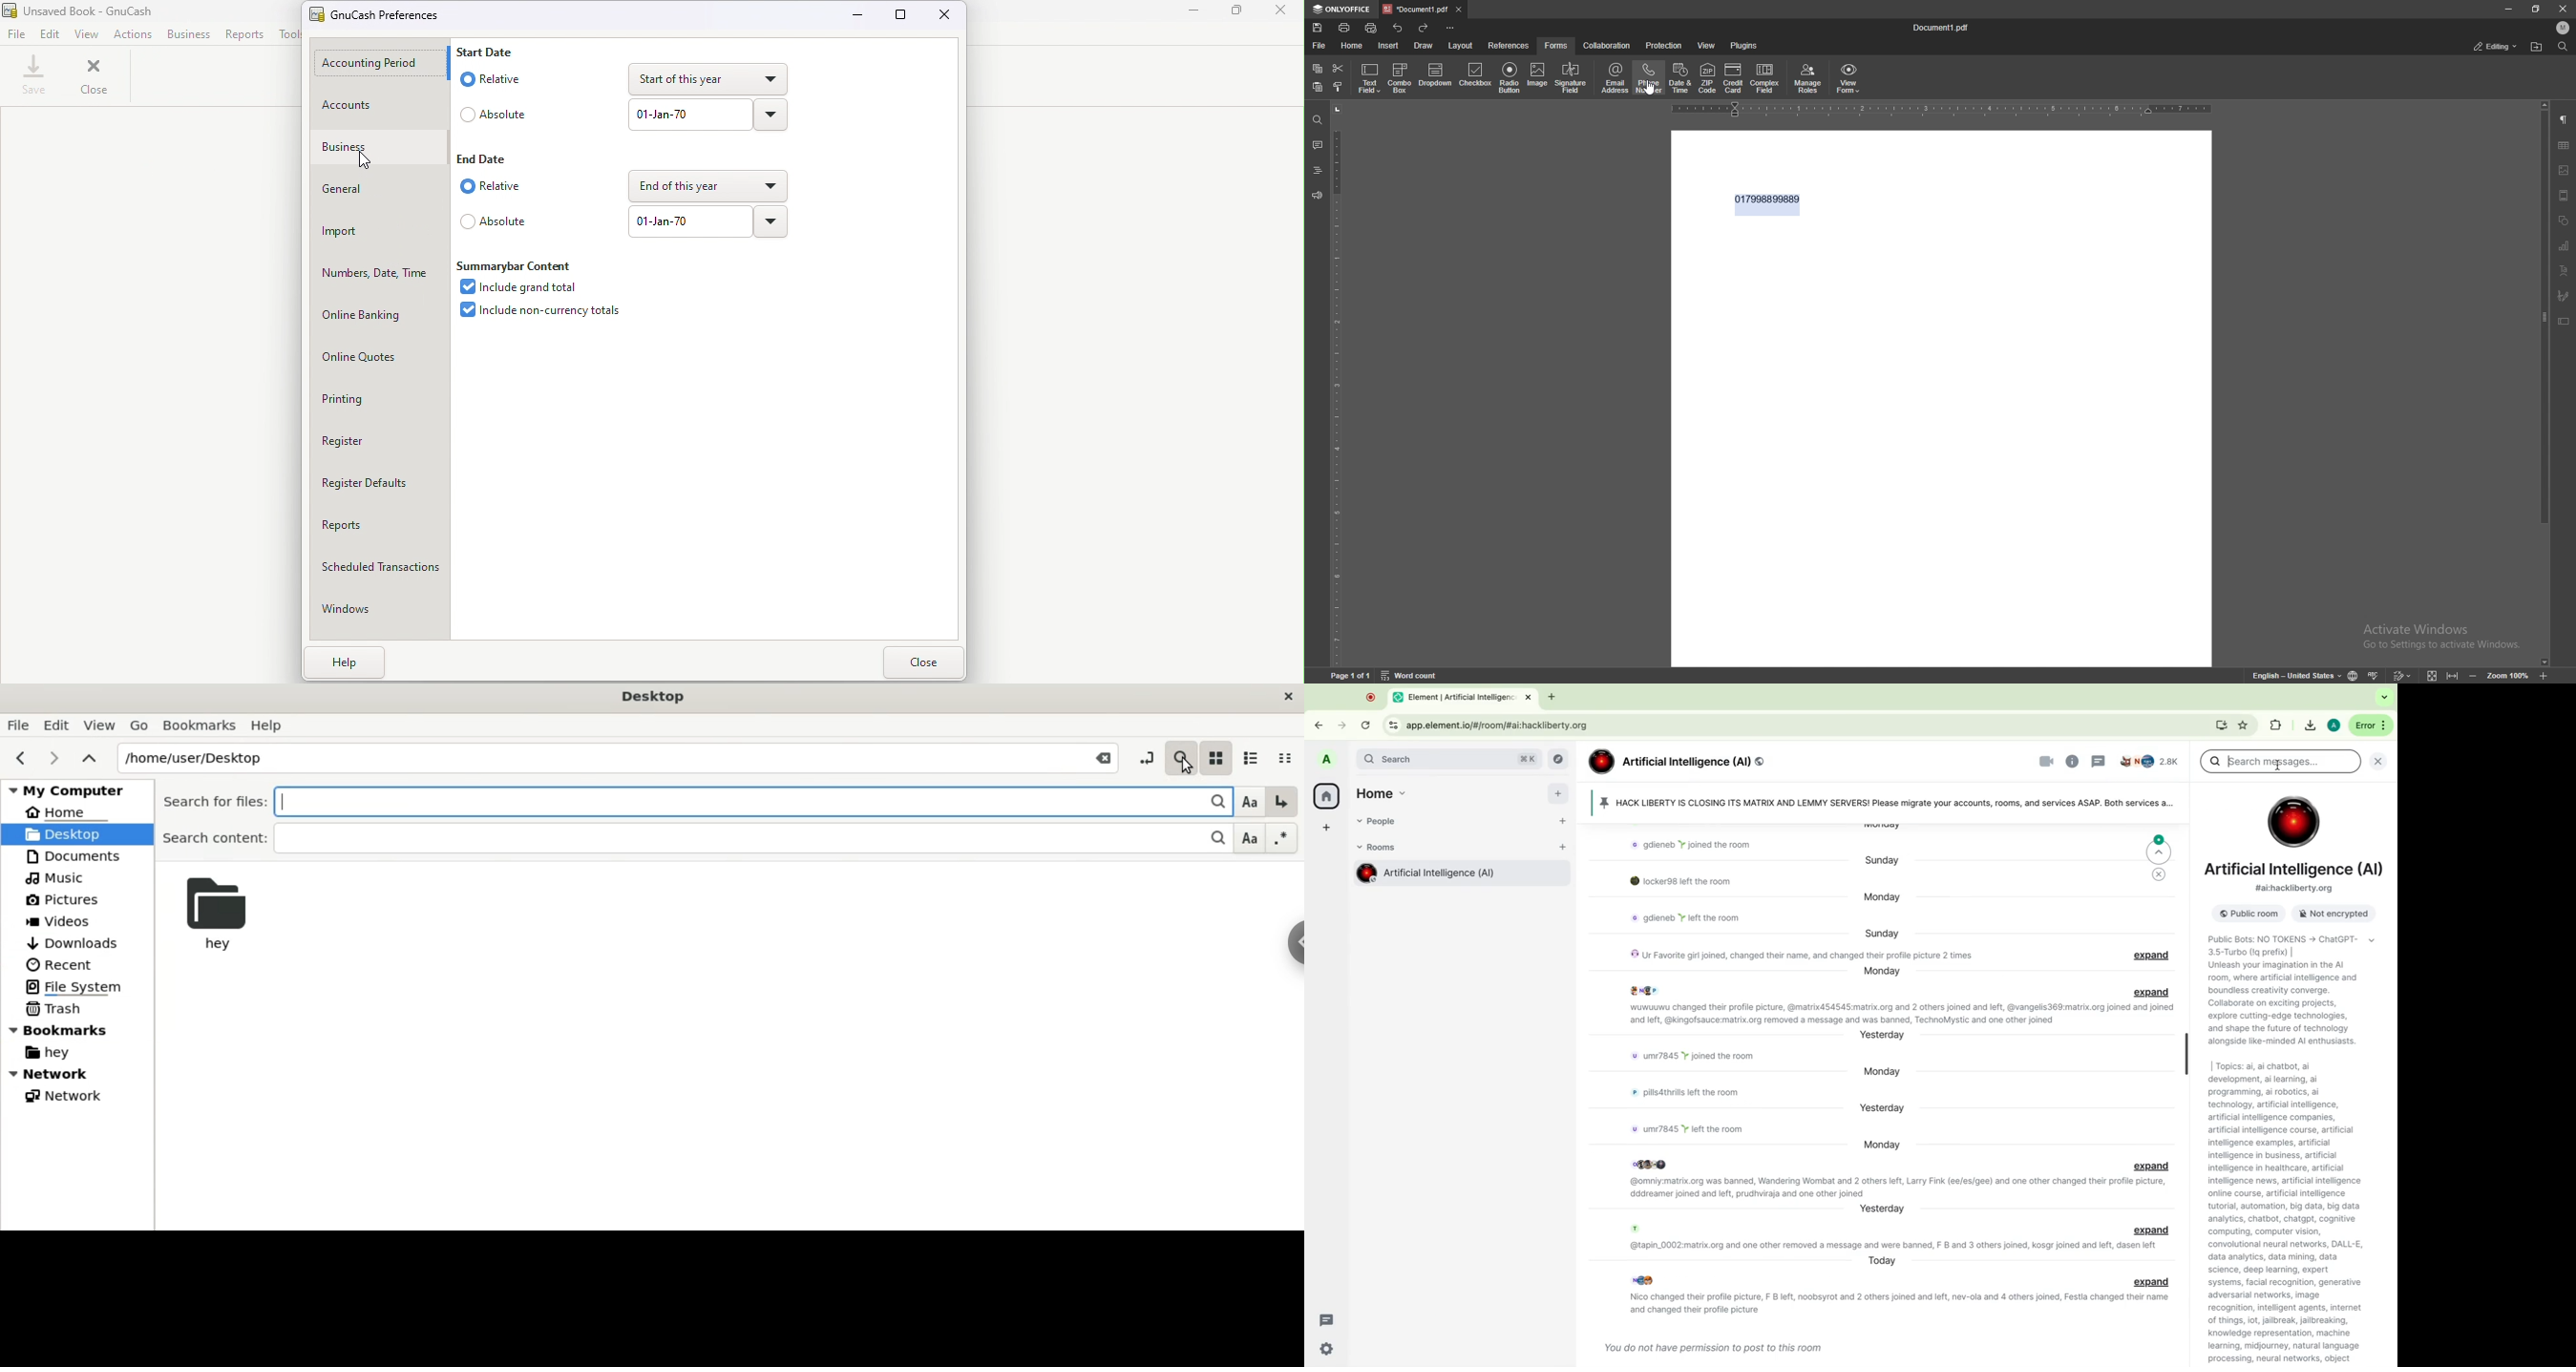 Image resolution: width=2576 pixels, height=1372 pixels. What do you see at coordinates (1538, 77) in the screenshot?
I see `image` at bounding box center [1538, 77].